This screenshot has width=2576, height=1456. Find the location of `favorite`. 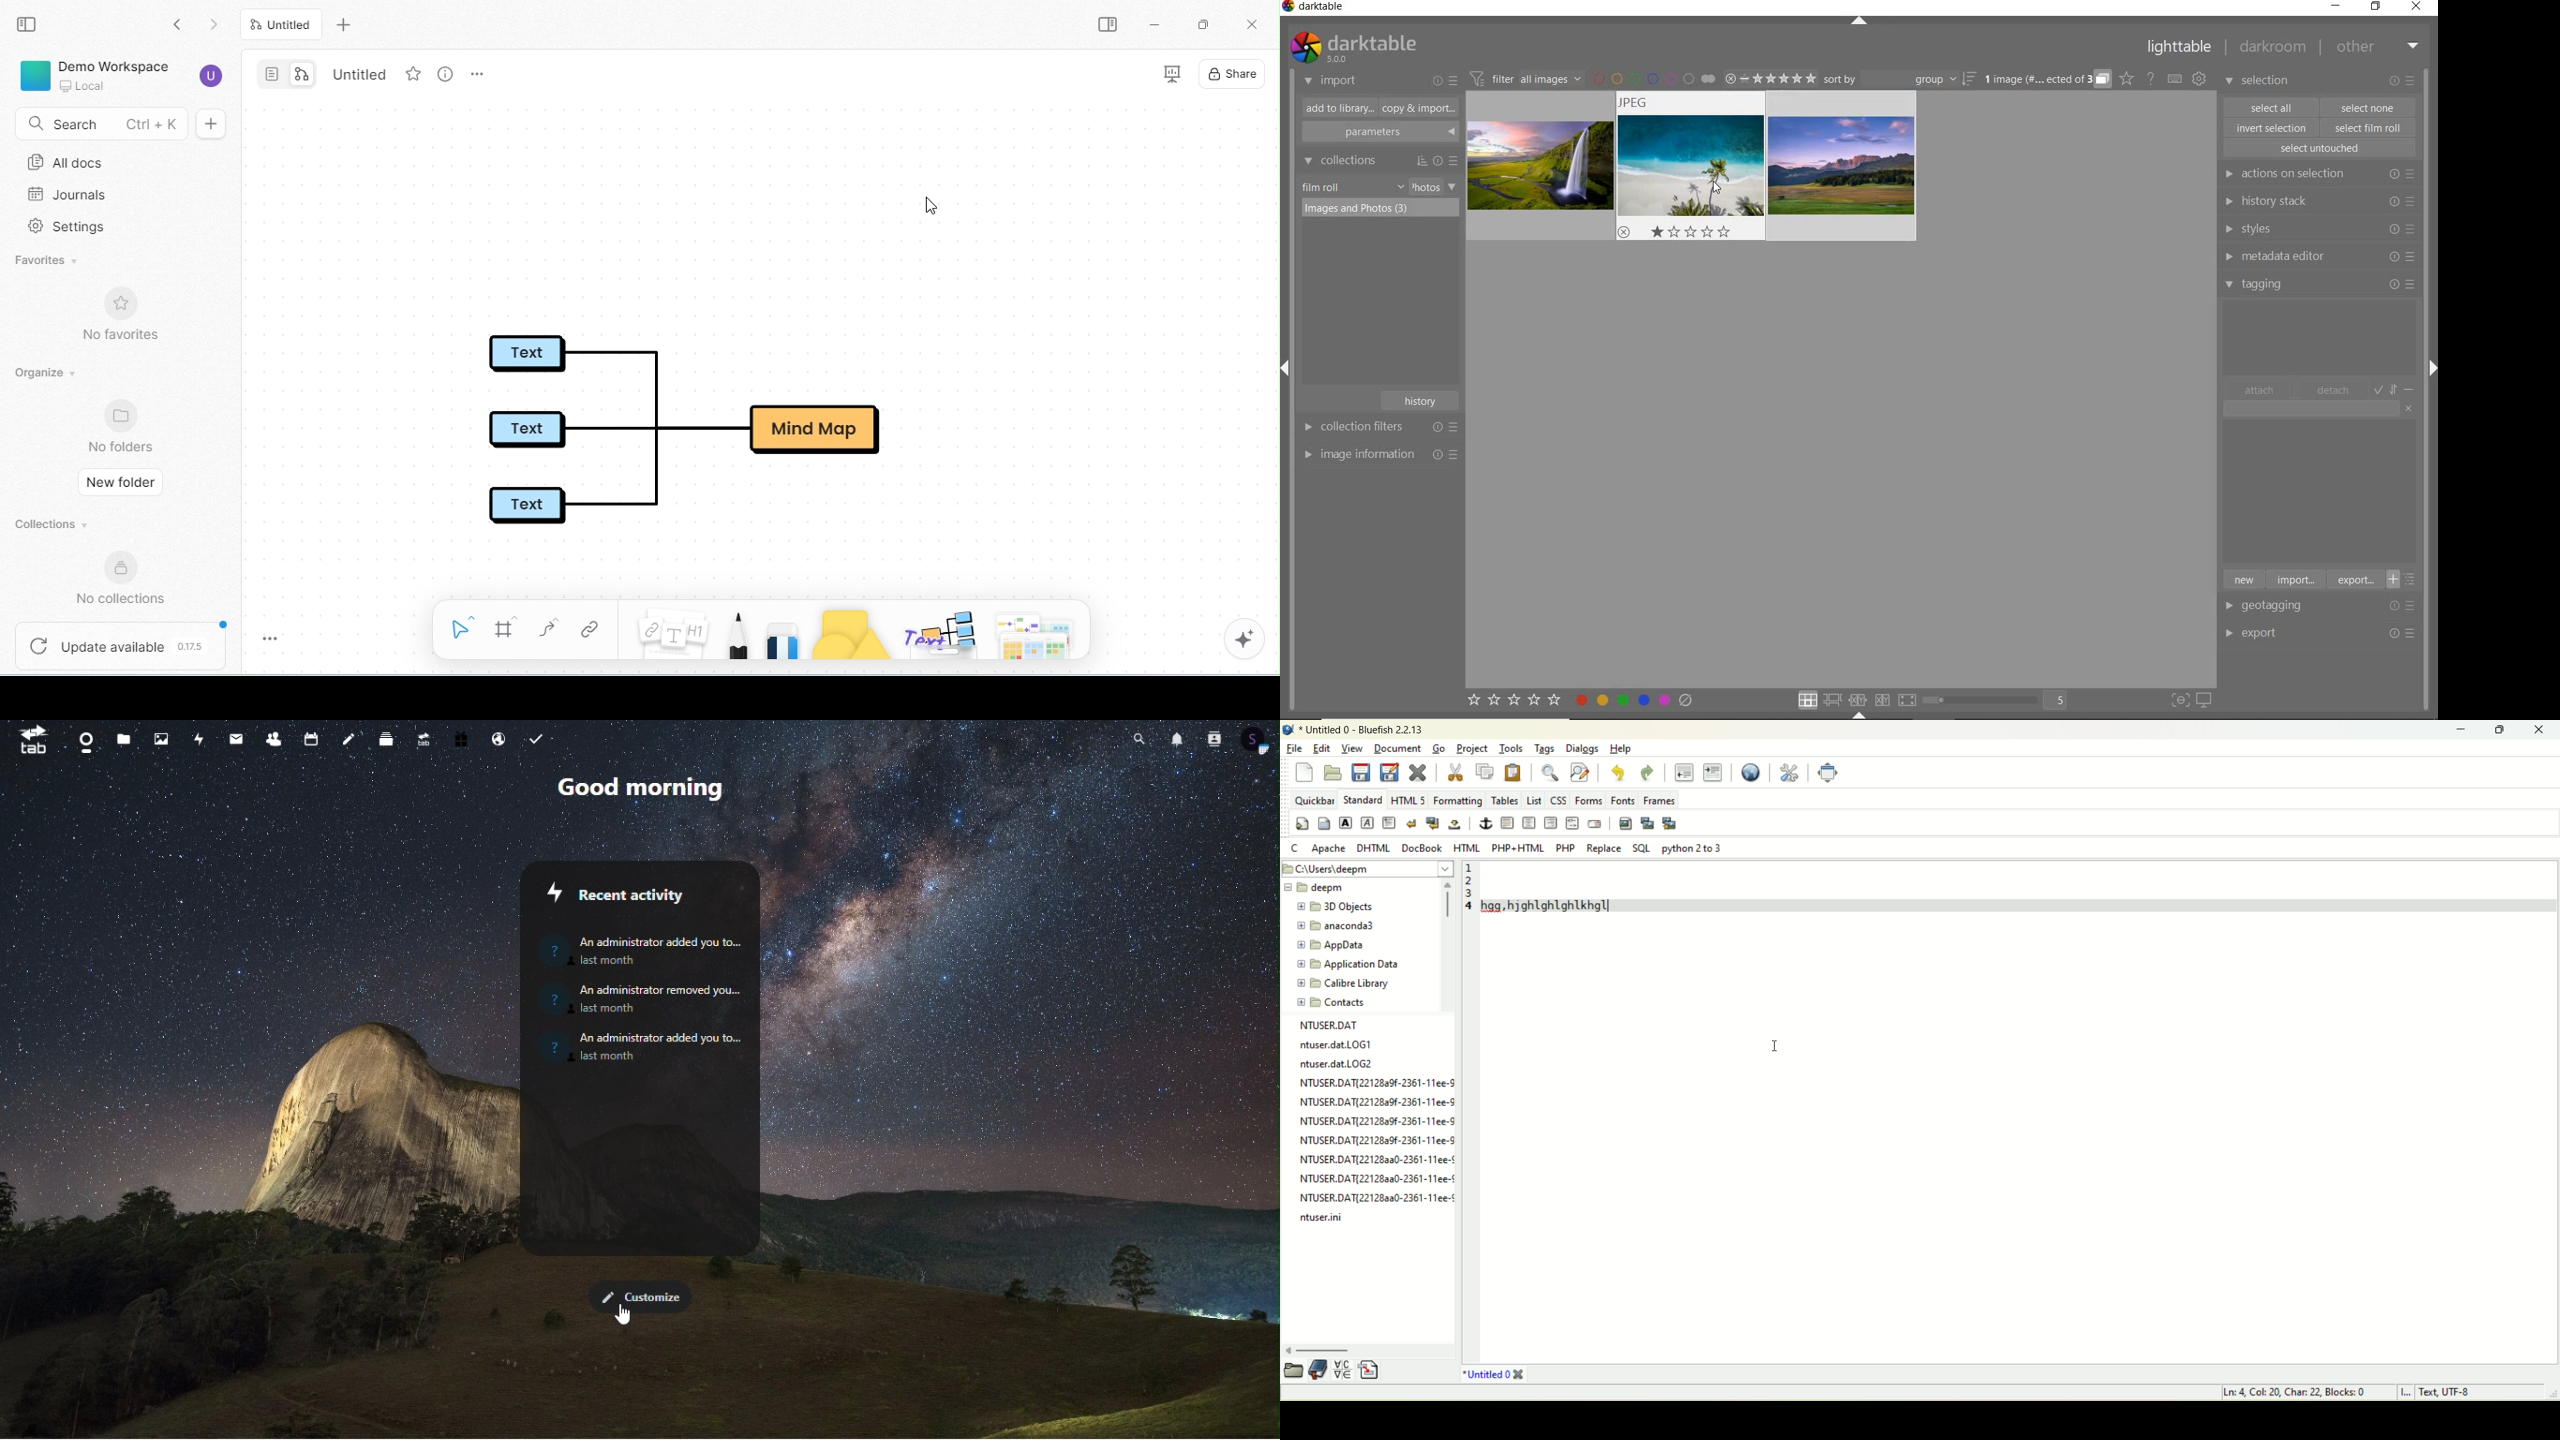

favorite is located at coordinates (416, 74).